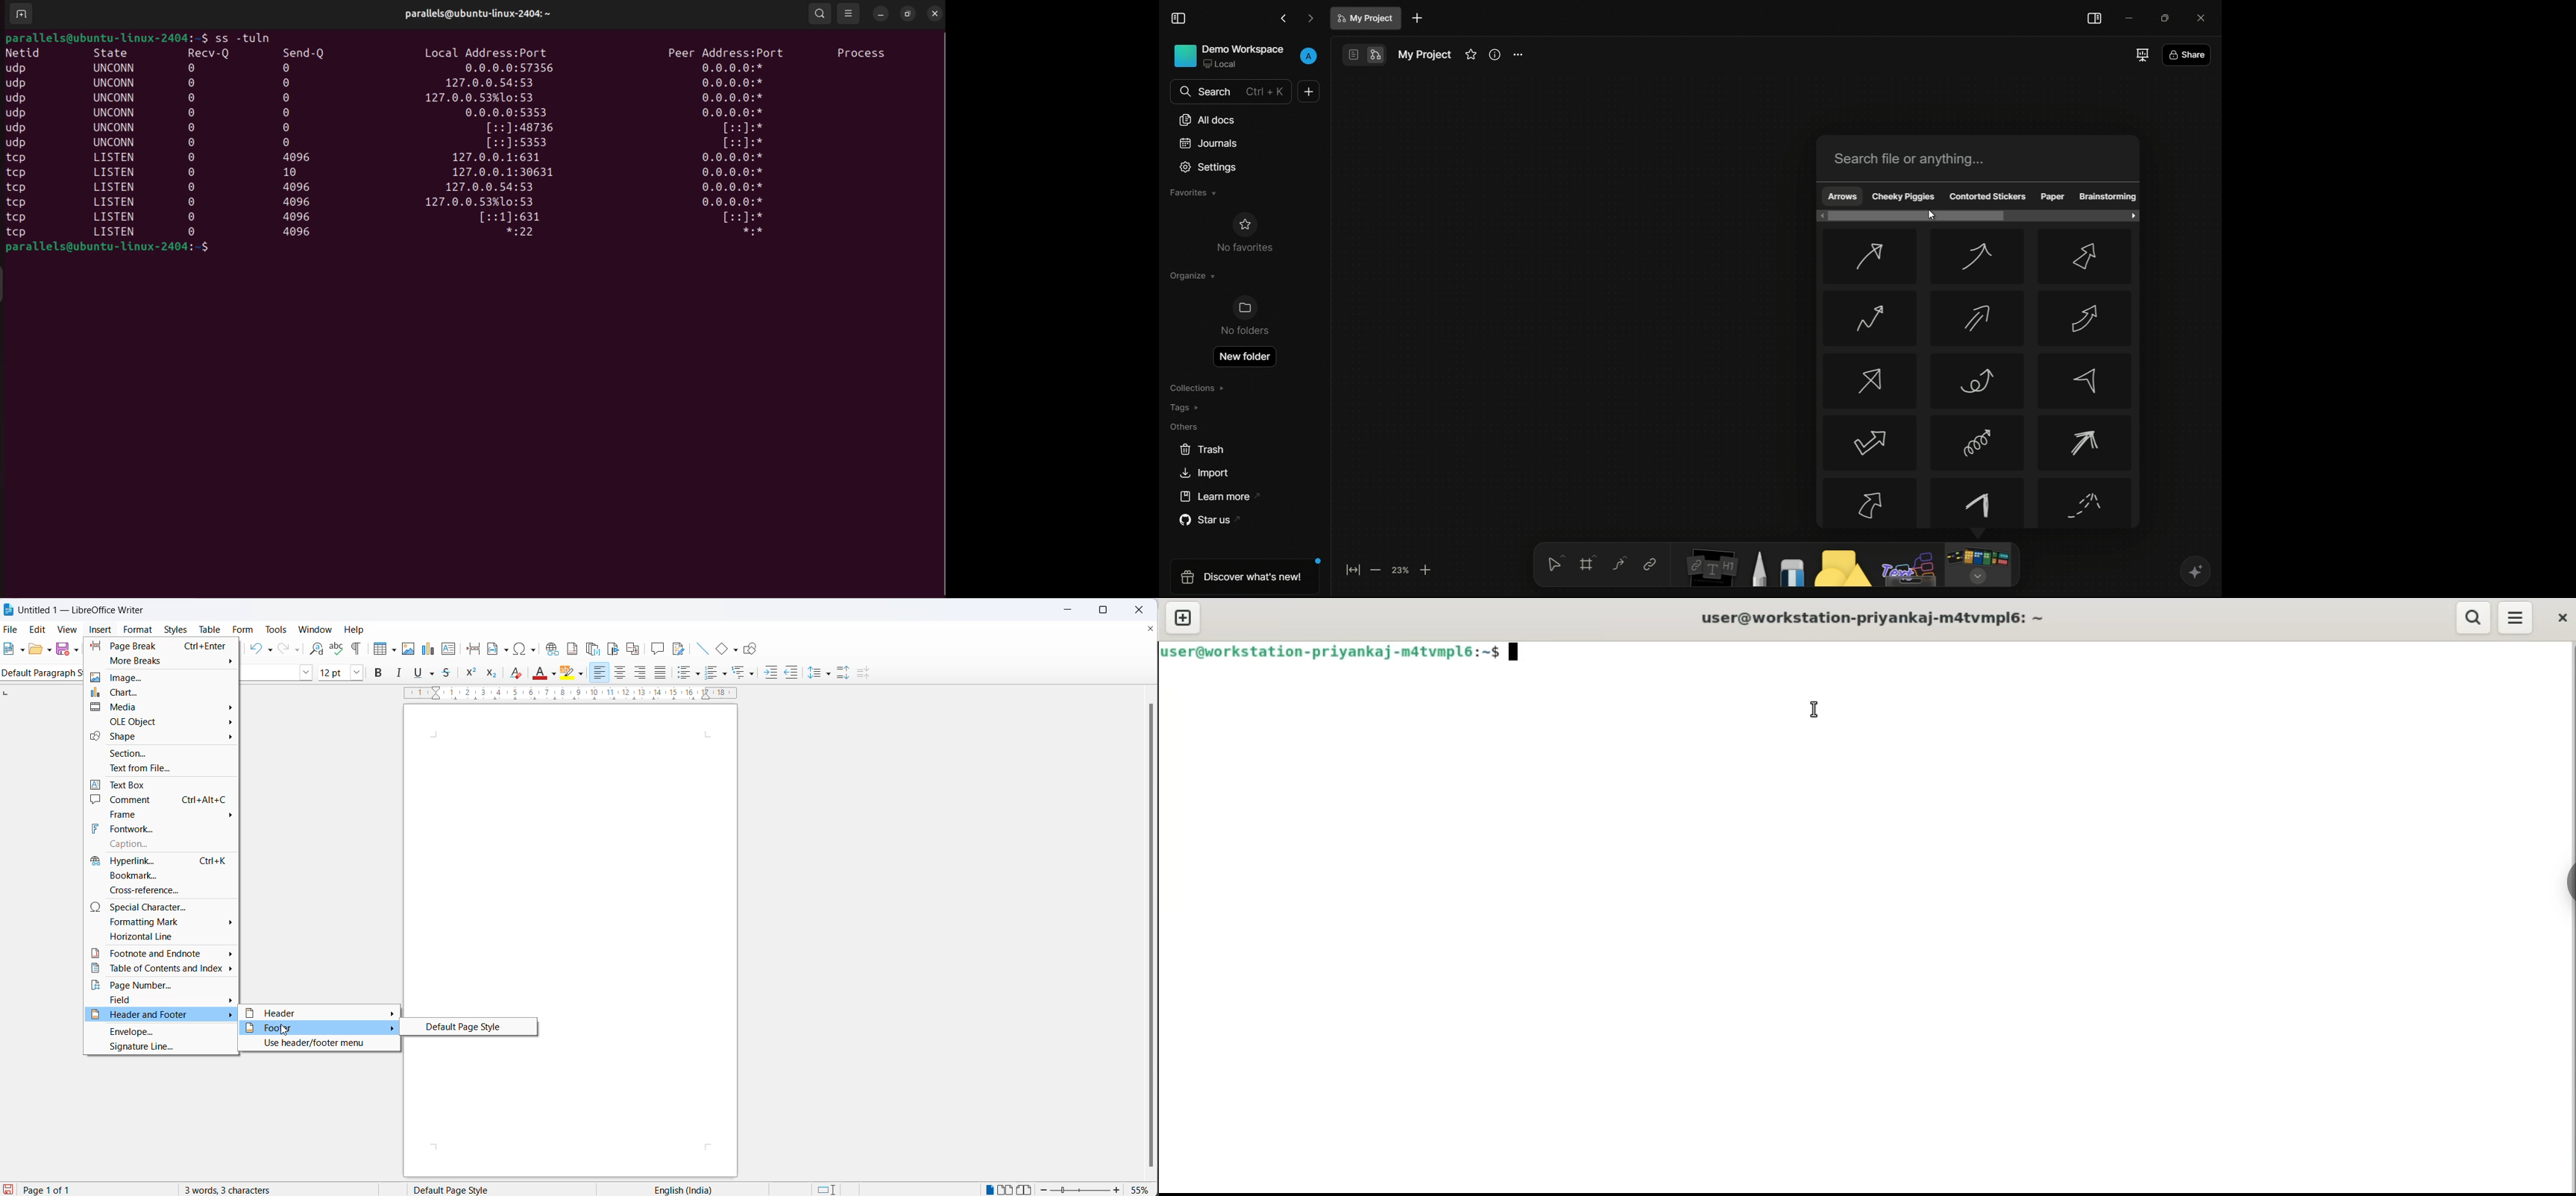 This screenshot has width=2576, height=1204. Describe the element at coordinates (45, 674) in the screenshot. I see `Default paragraph style` at that location.